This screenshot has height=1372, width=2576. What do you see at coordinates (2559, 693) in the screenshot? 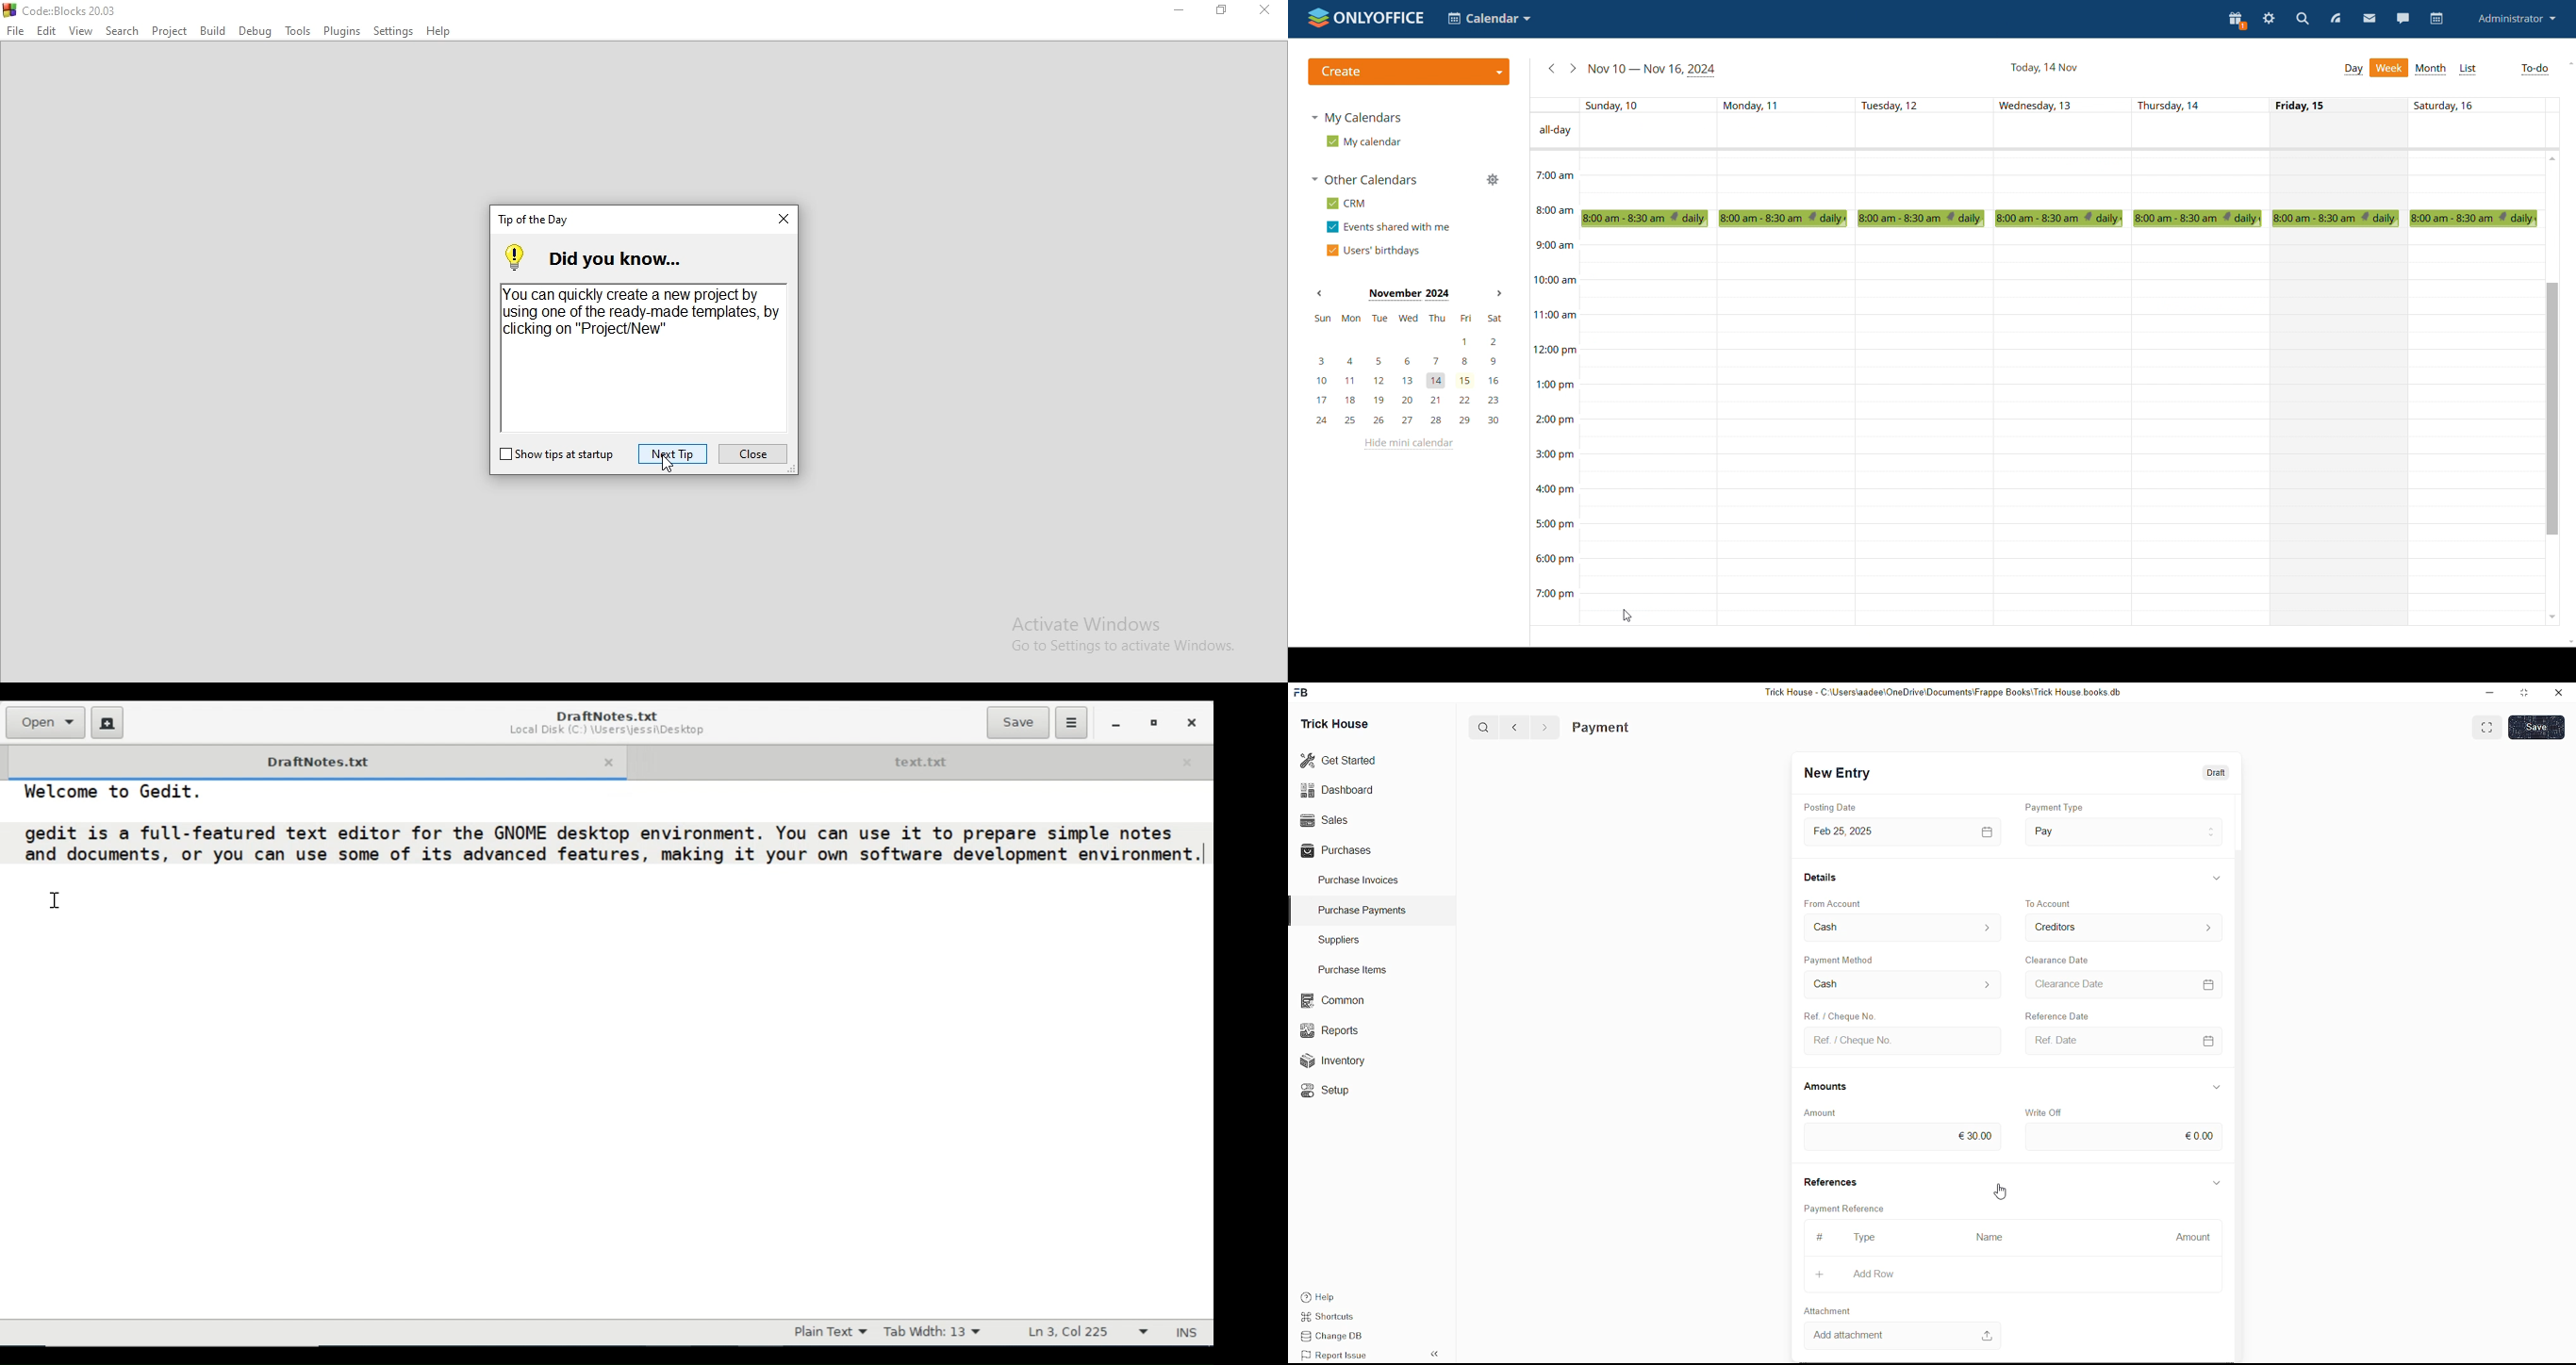
I see `close` at bounding box center [2559, 693].